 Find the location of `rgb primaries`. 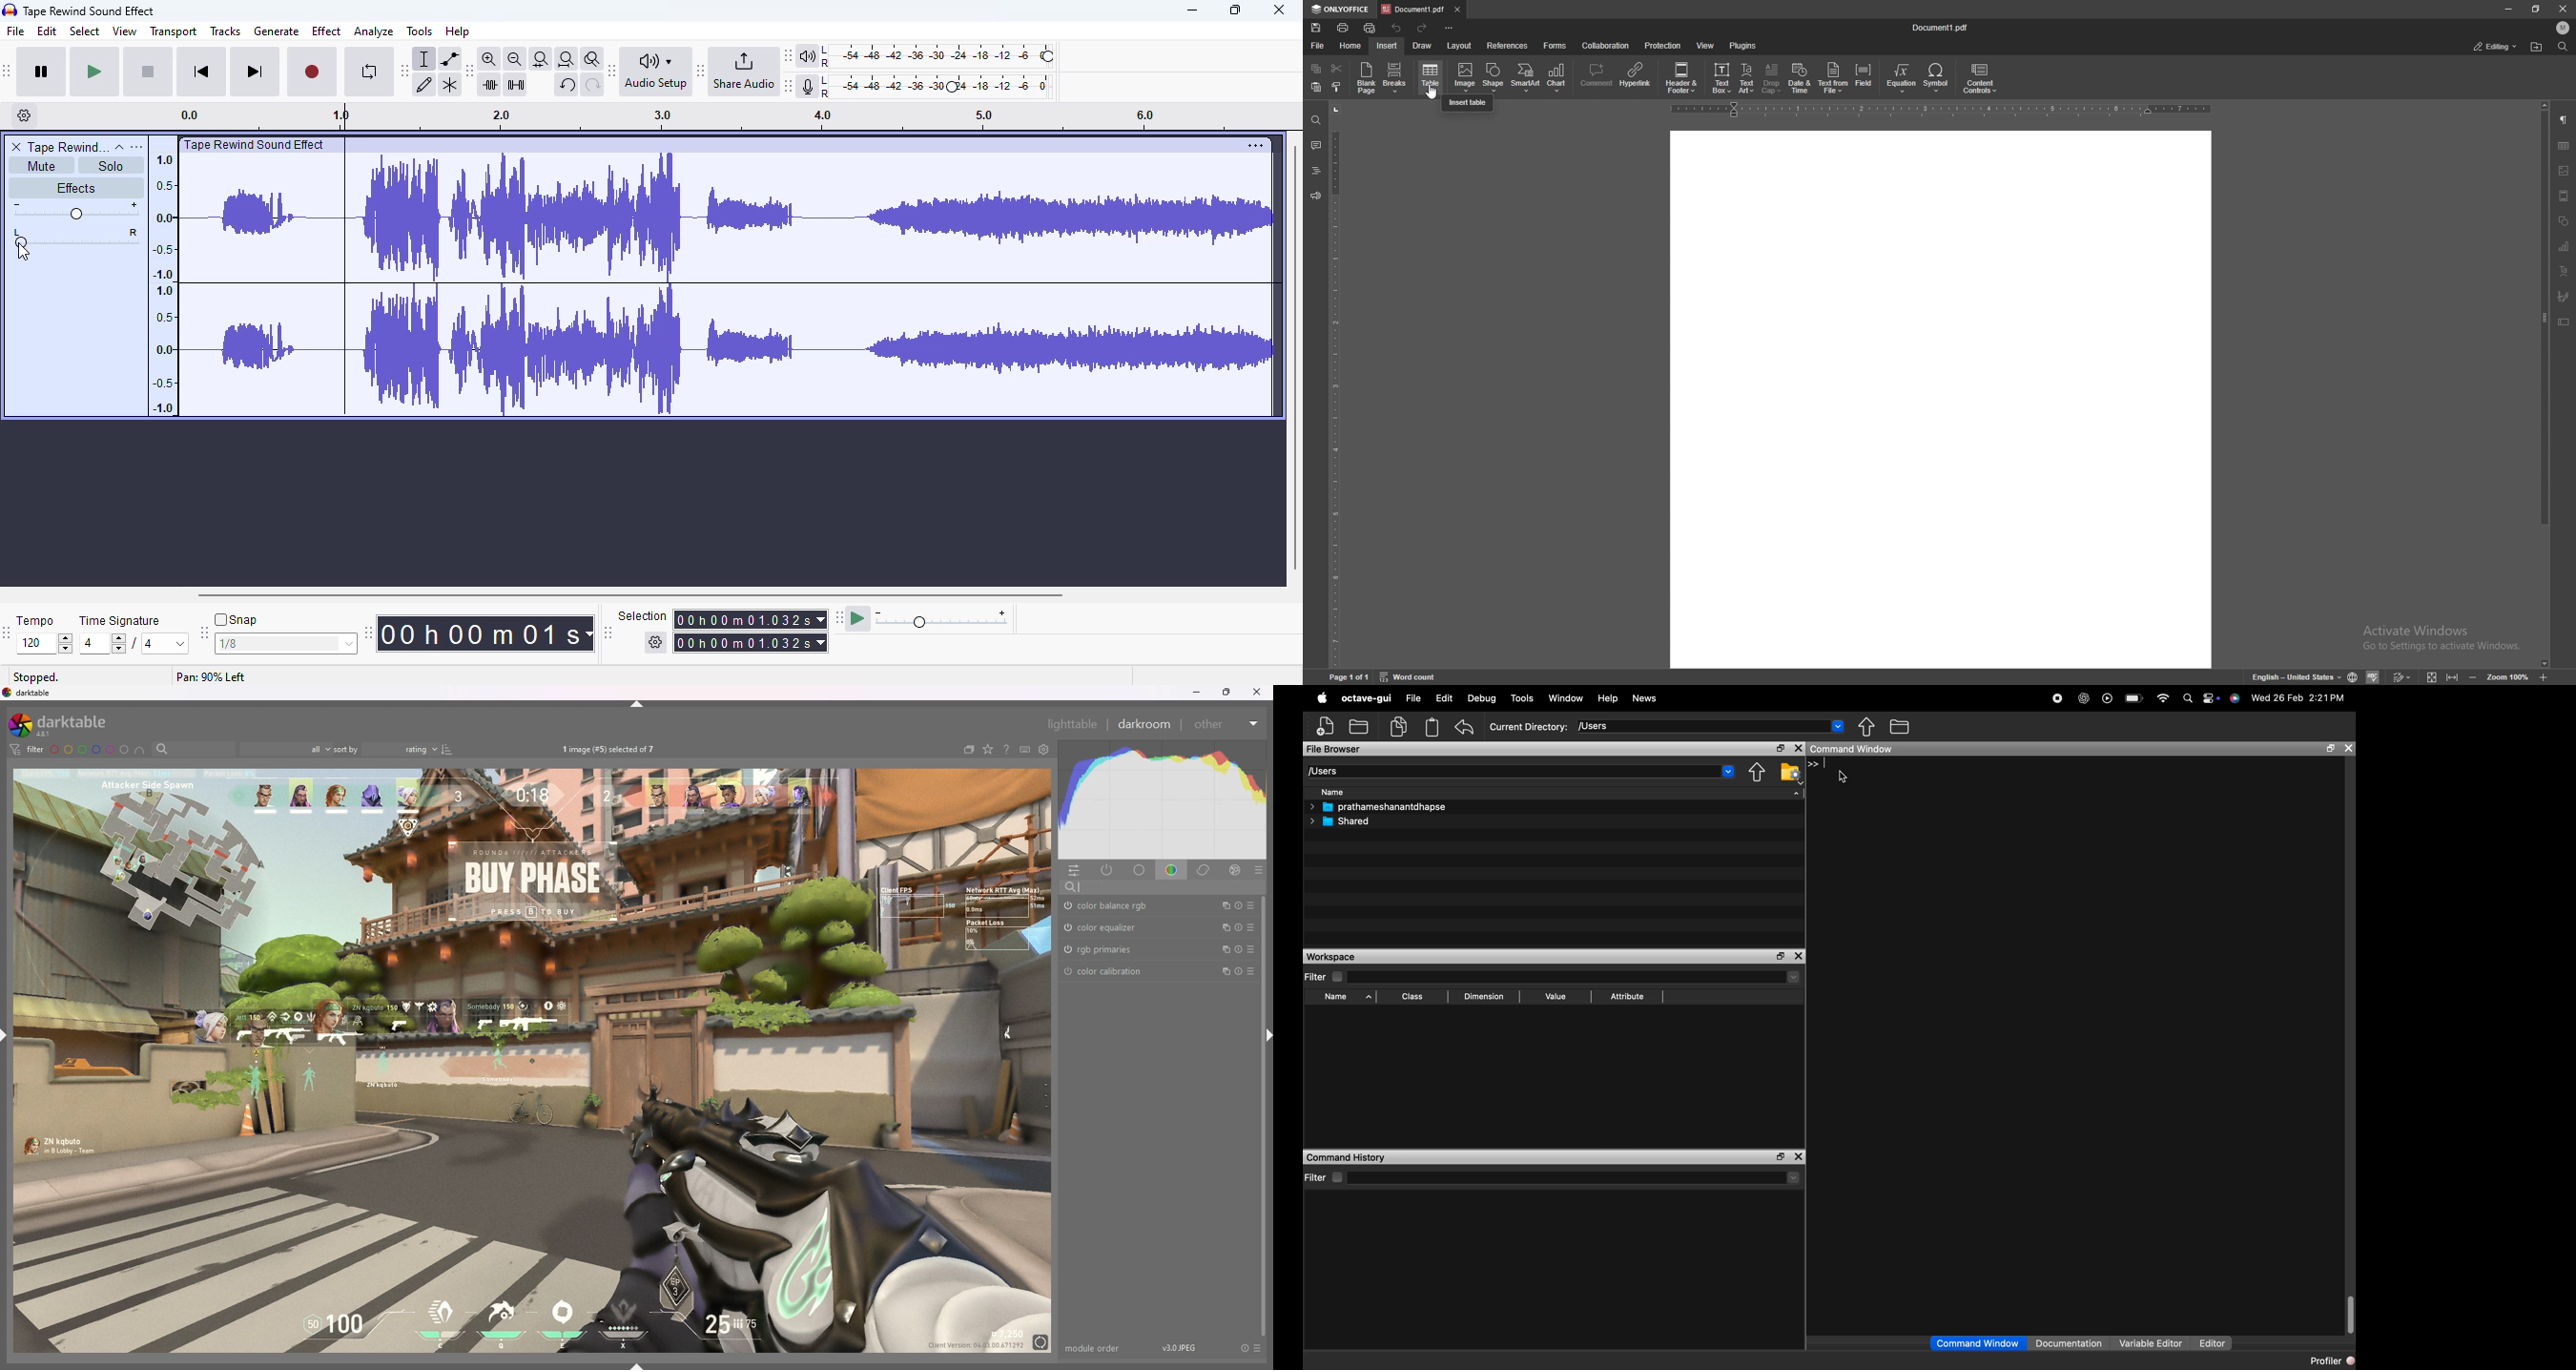

rgb primaries is located at coordinates (1099, 949).